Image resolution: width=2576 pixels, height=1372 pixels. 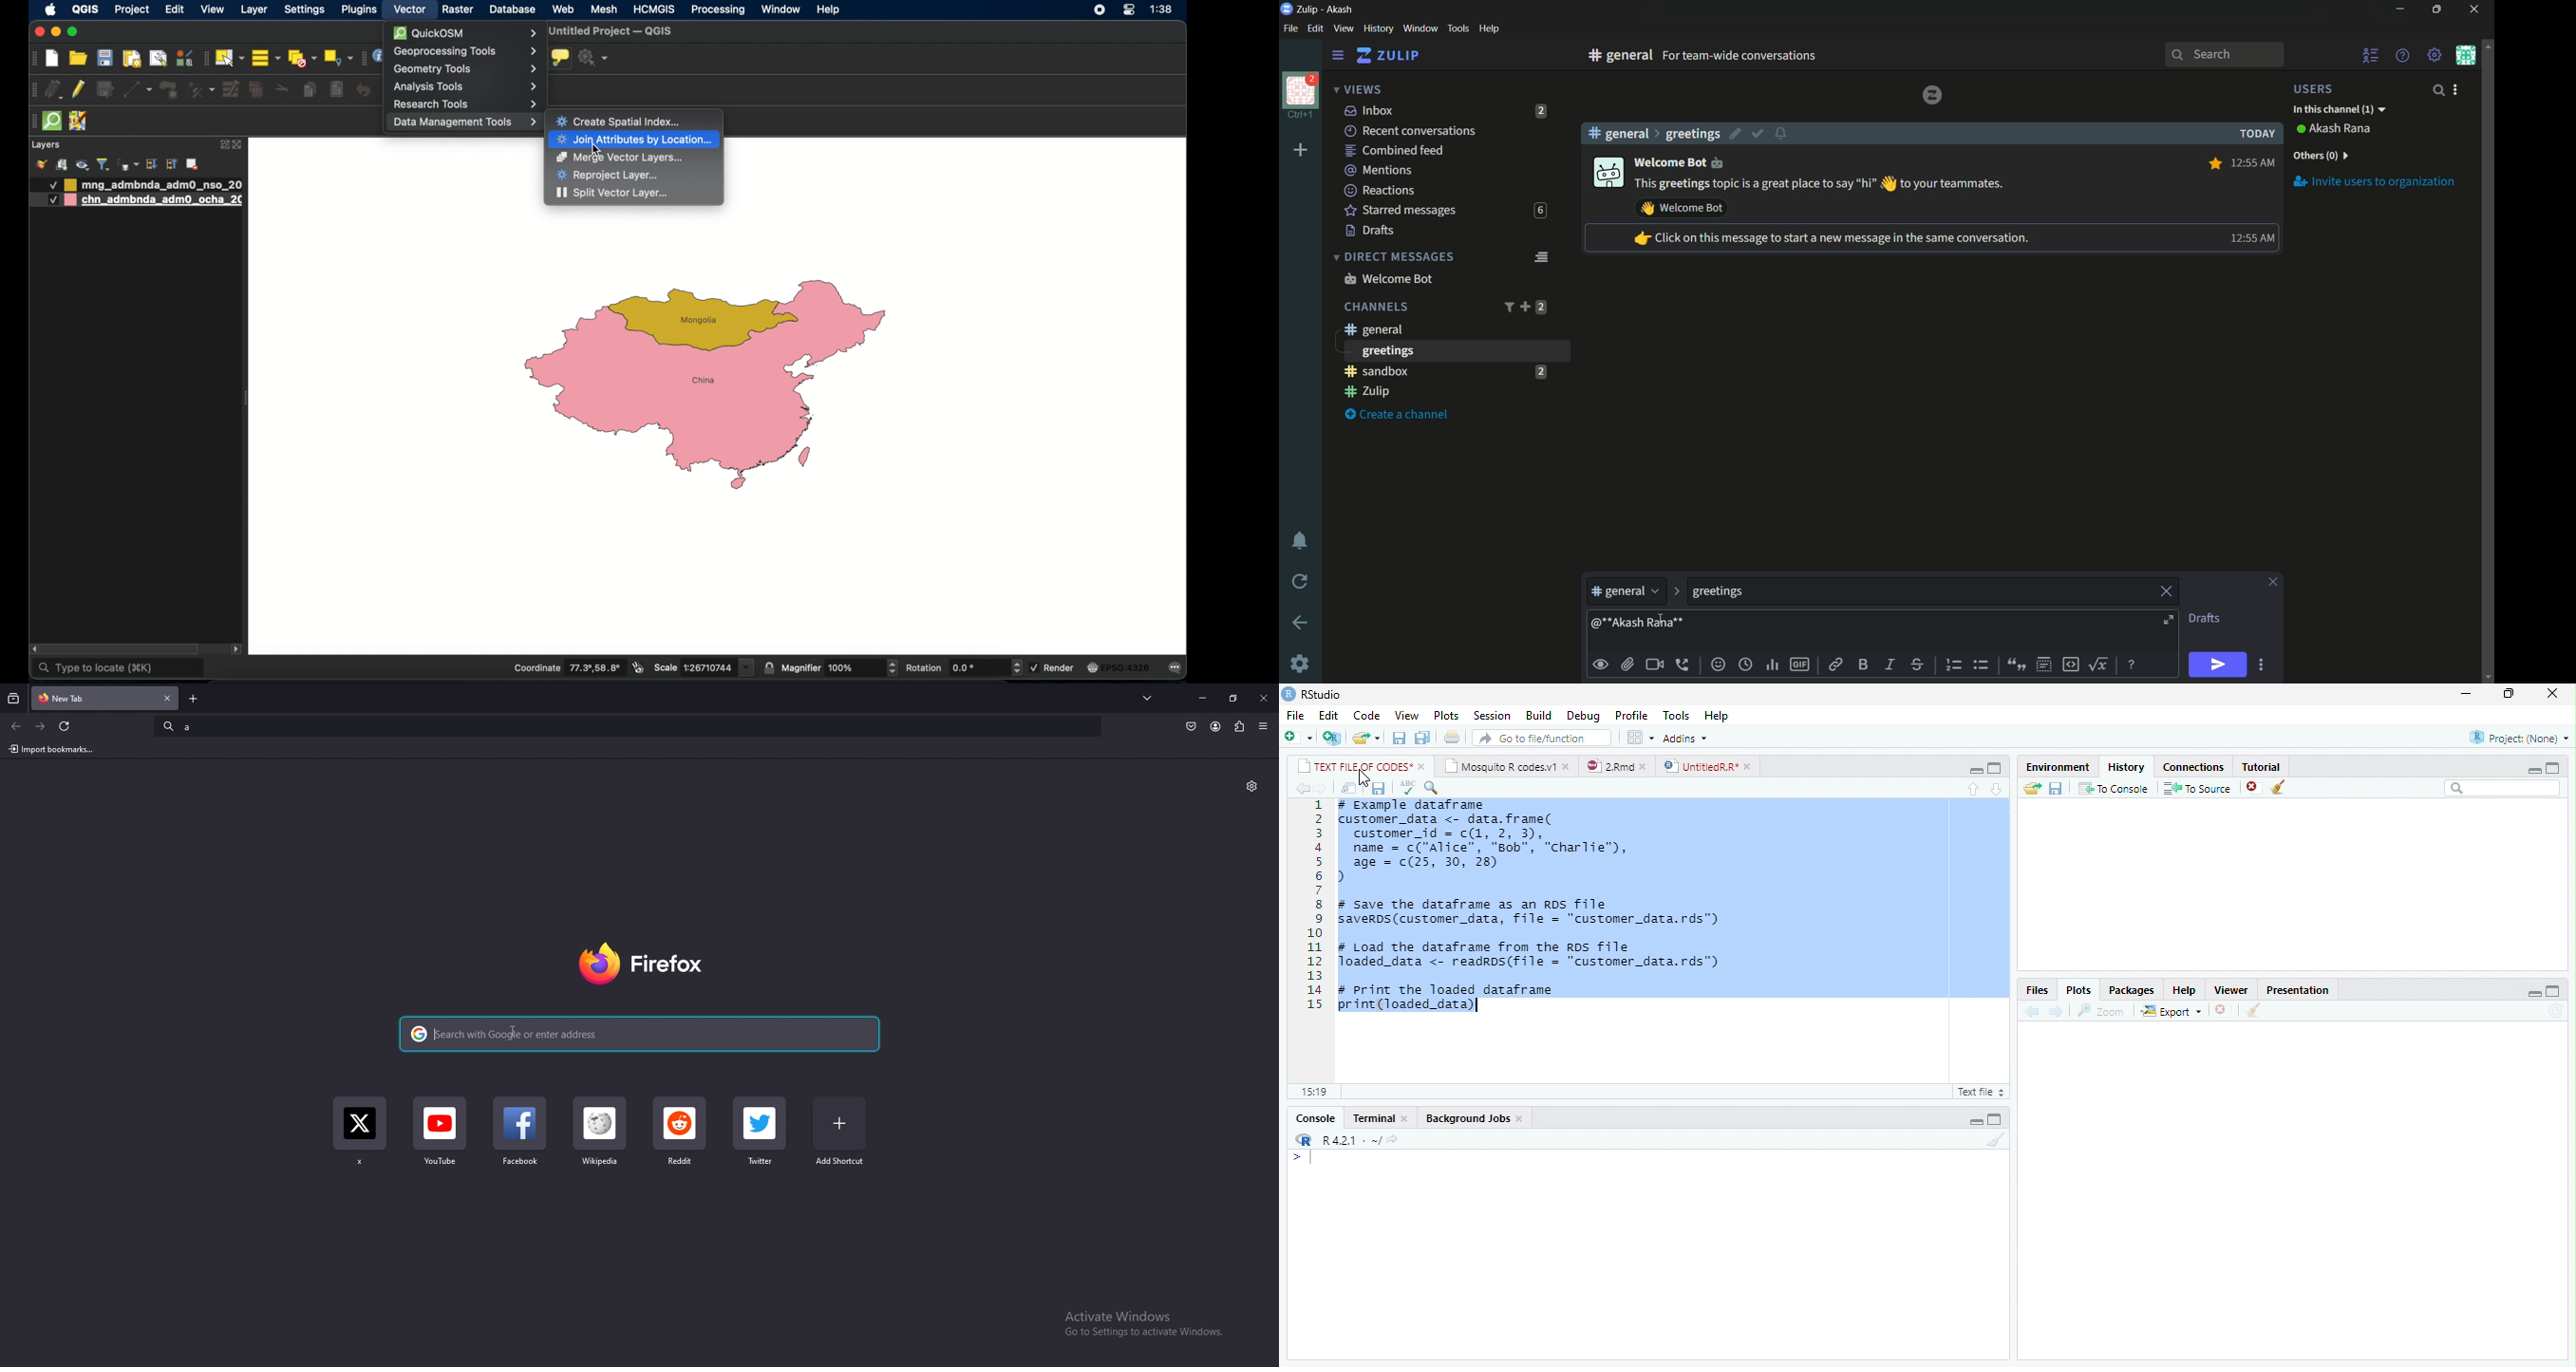 I want to click on Environment, so click(x=2058, y=766).